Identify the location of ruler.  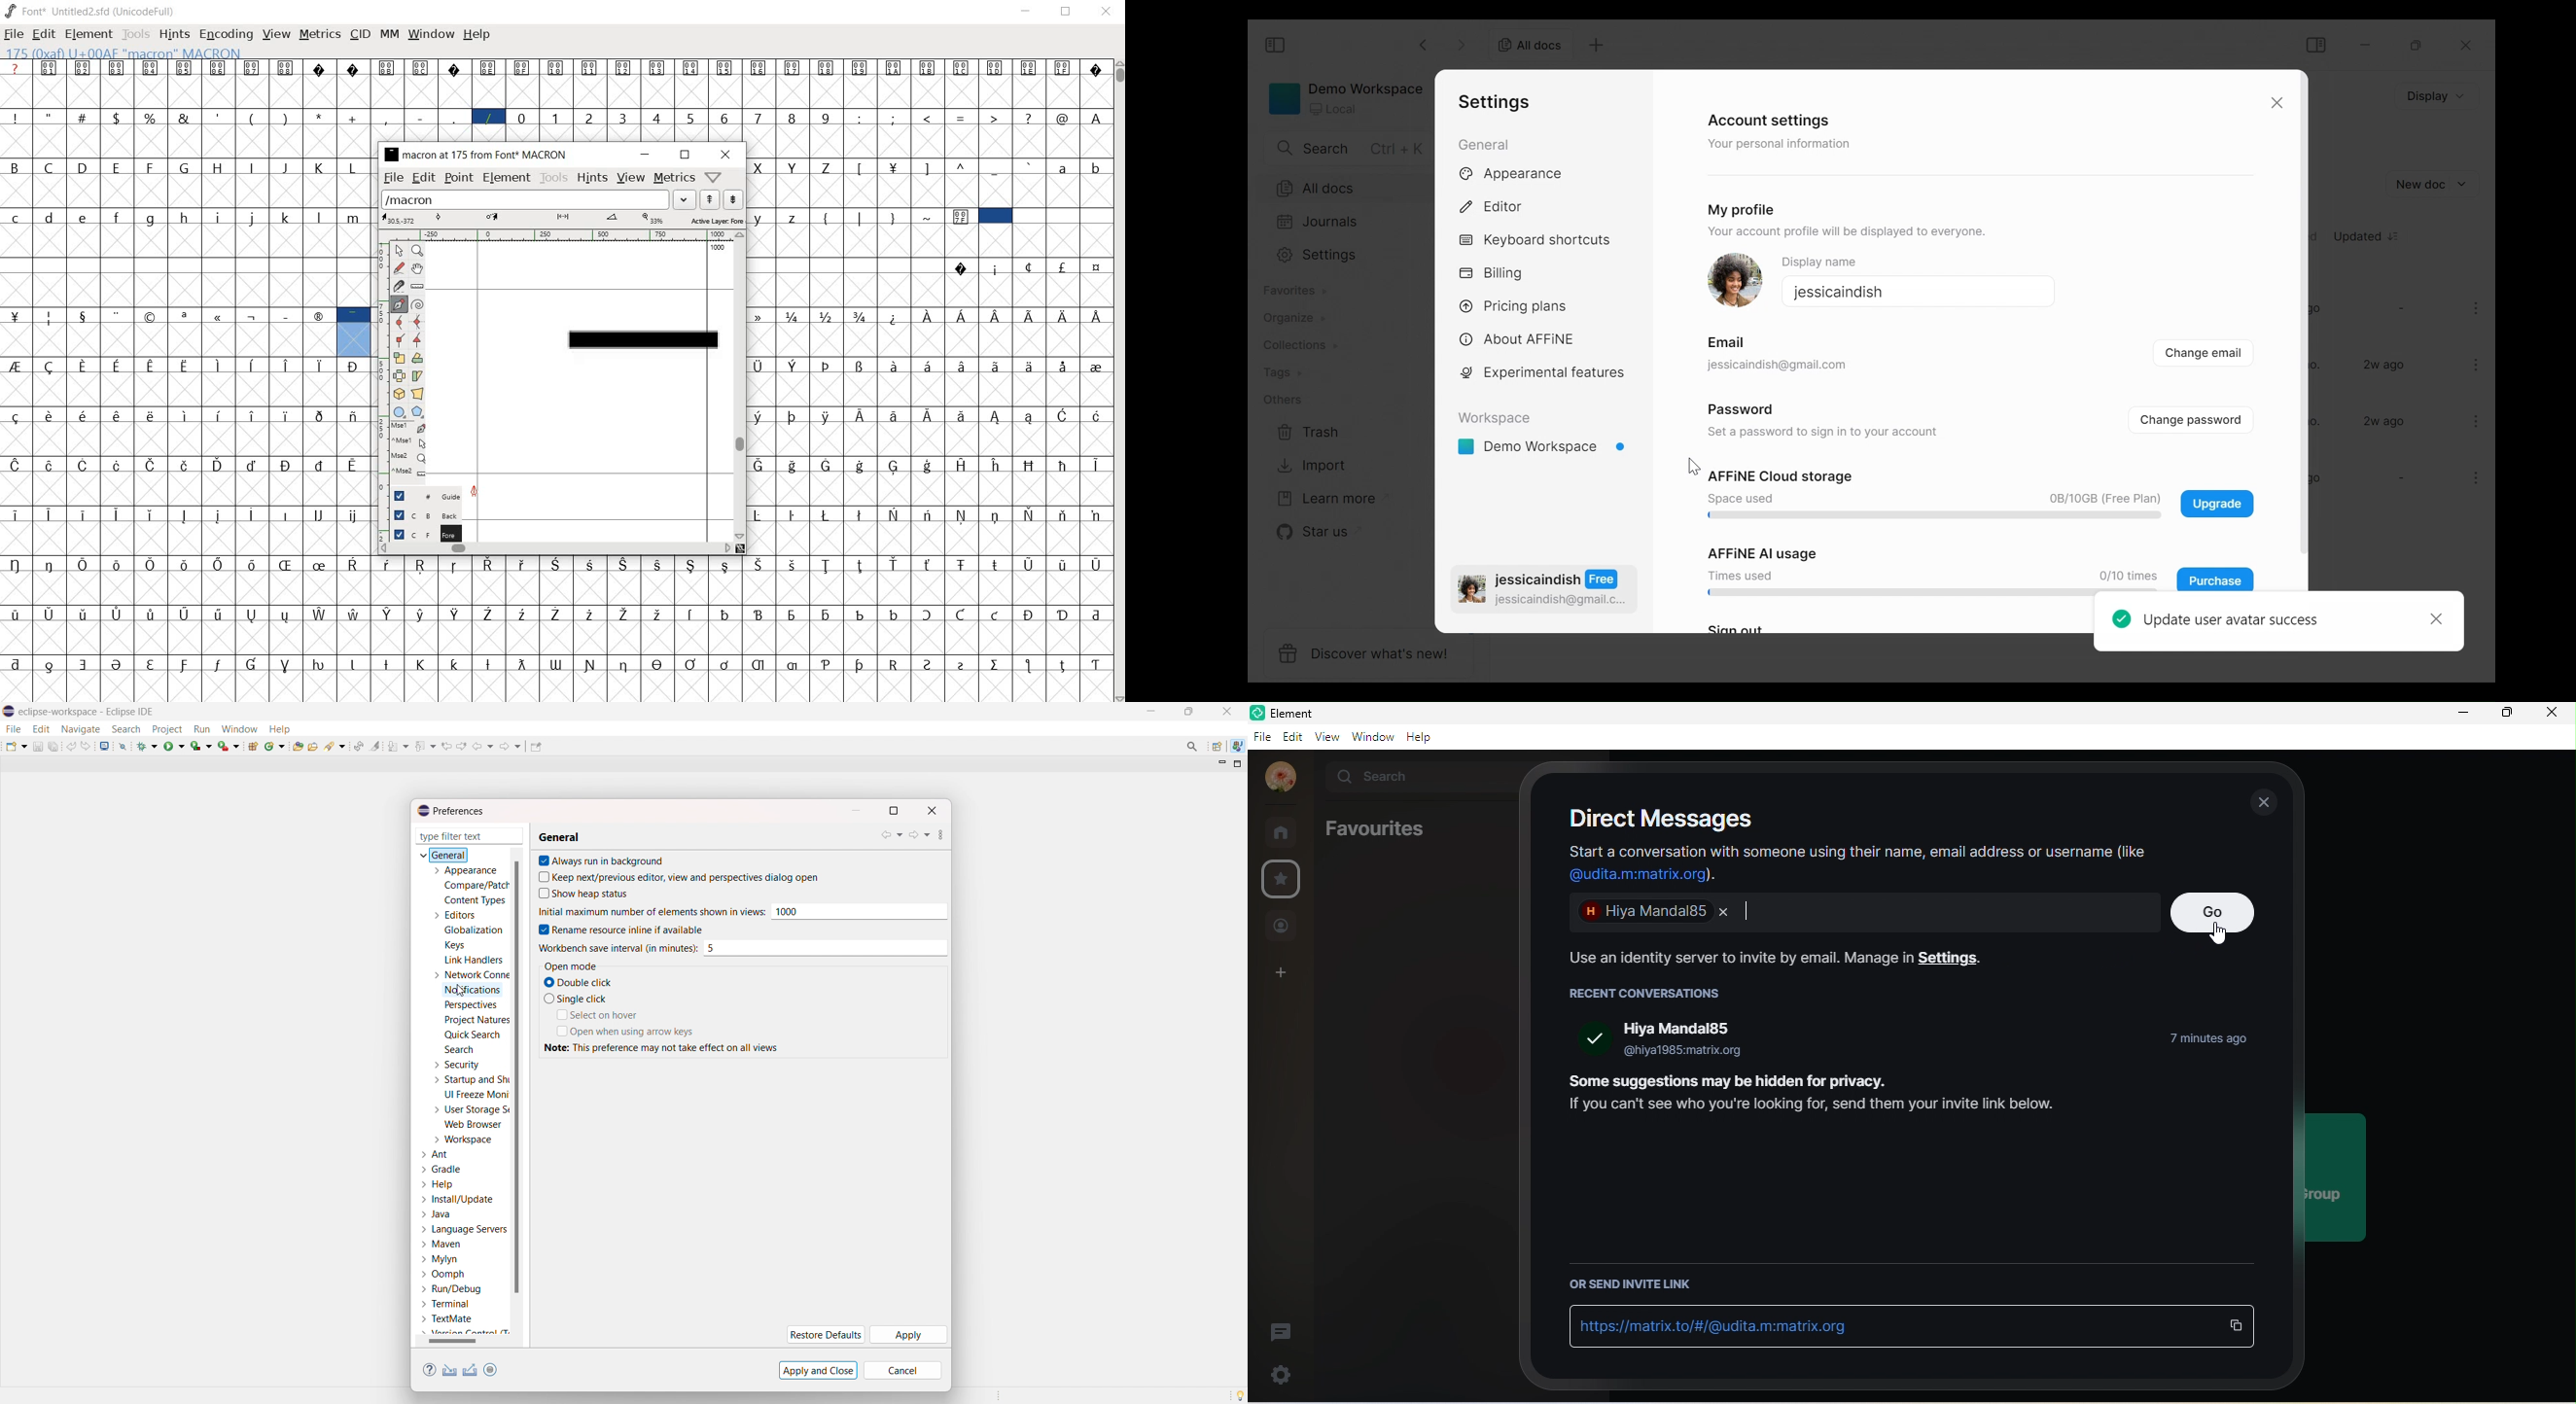
(380, 385).